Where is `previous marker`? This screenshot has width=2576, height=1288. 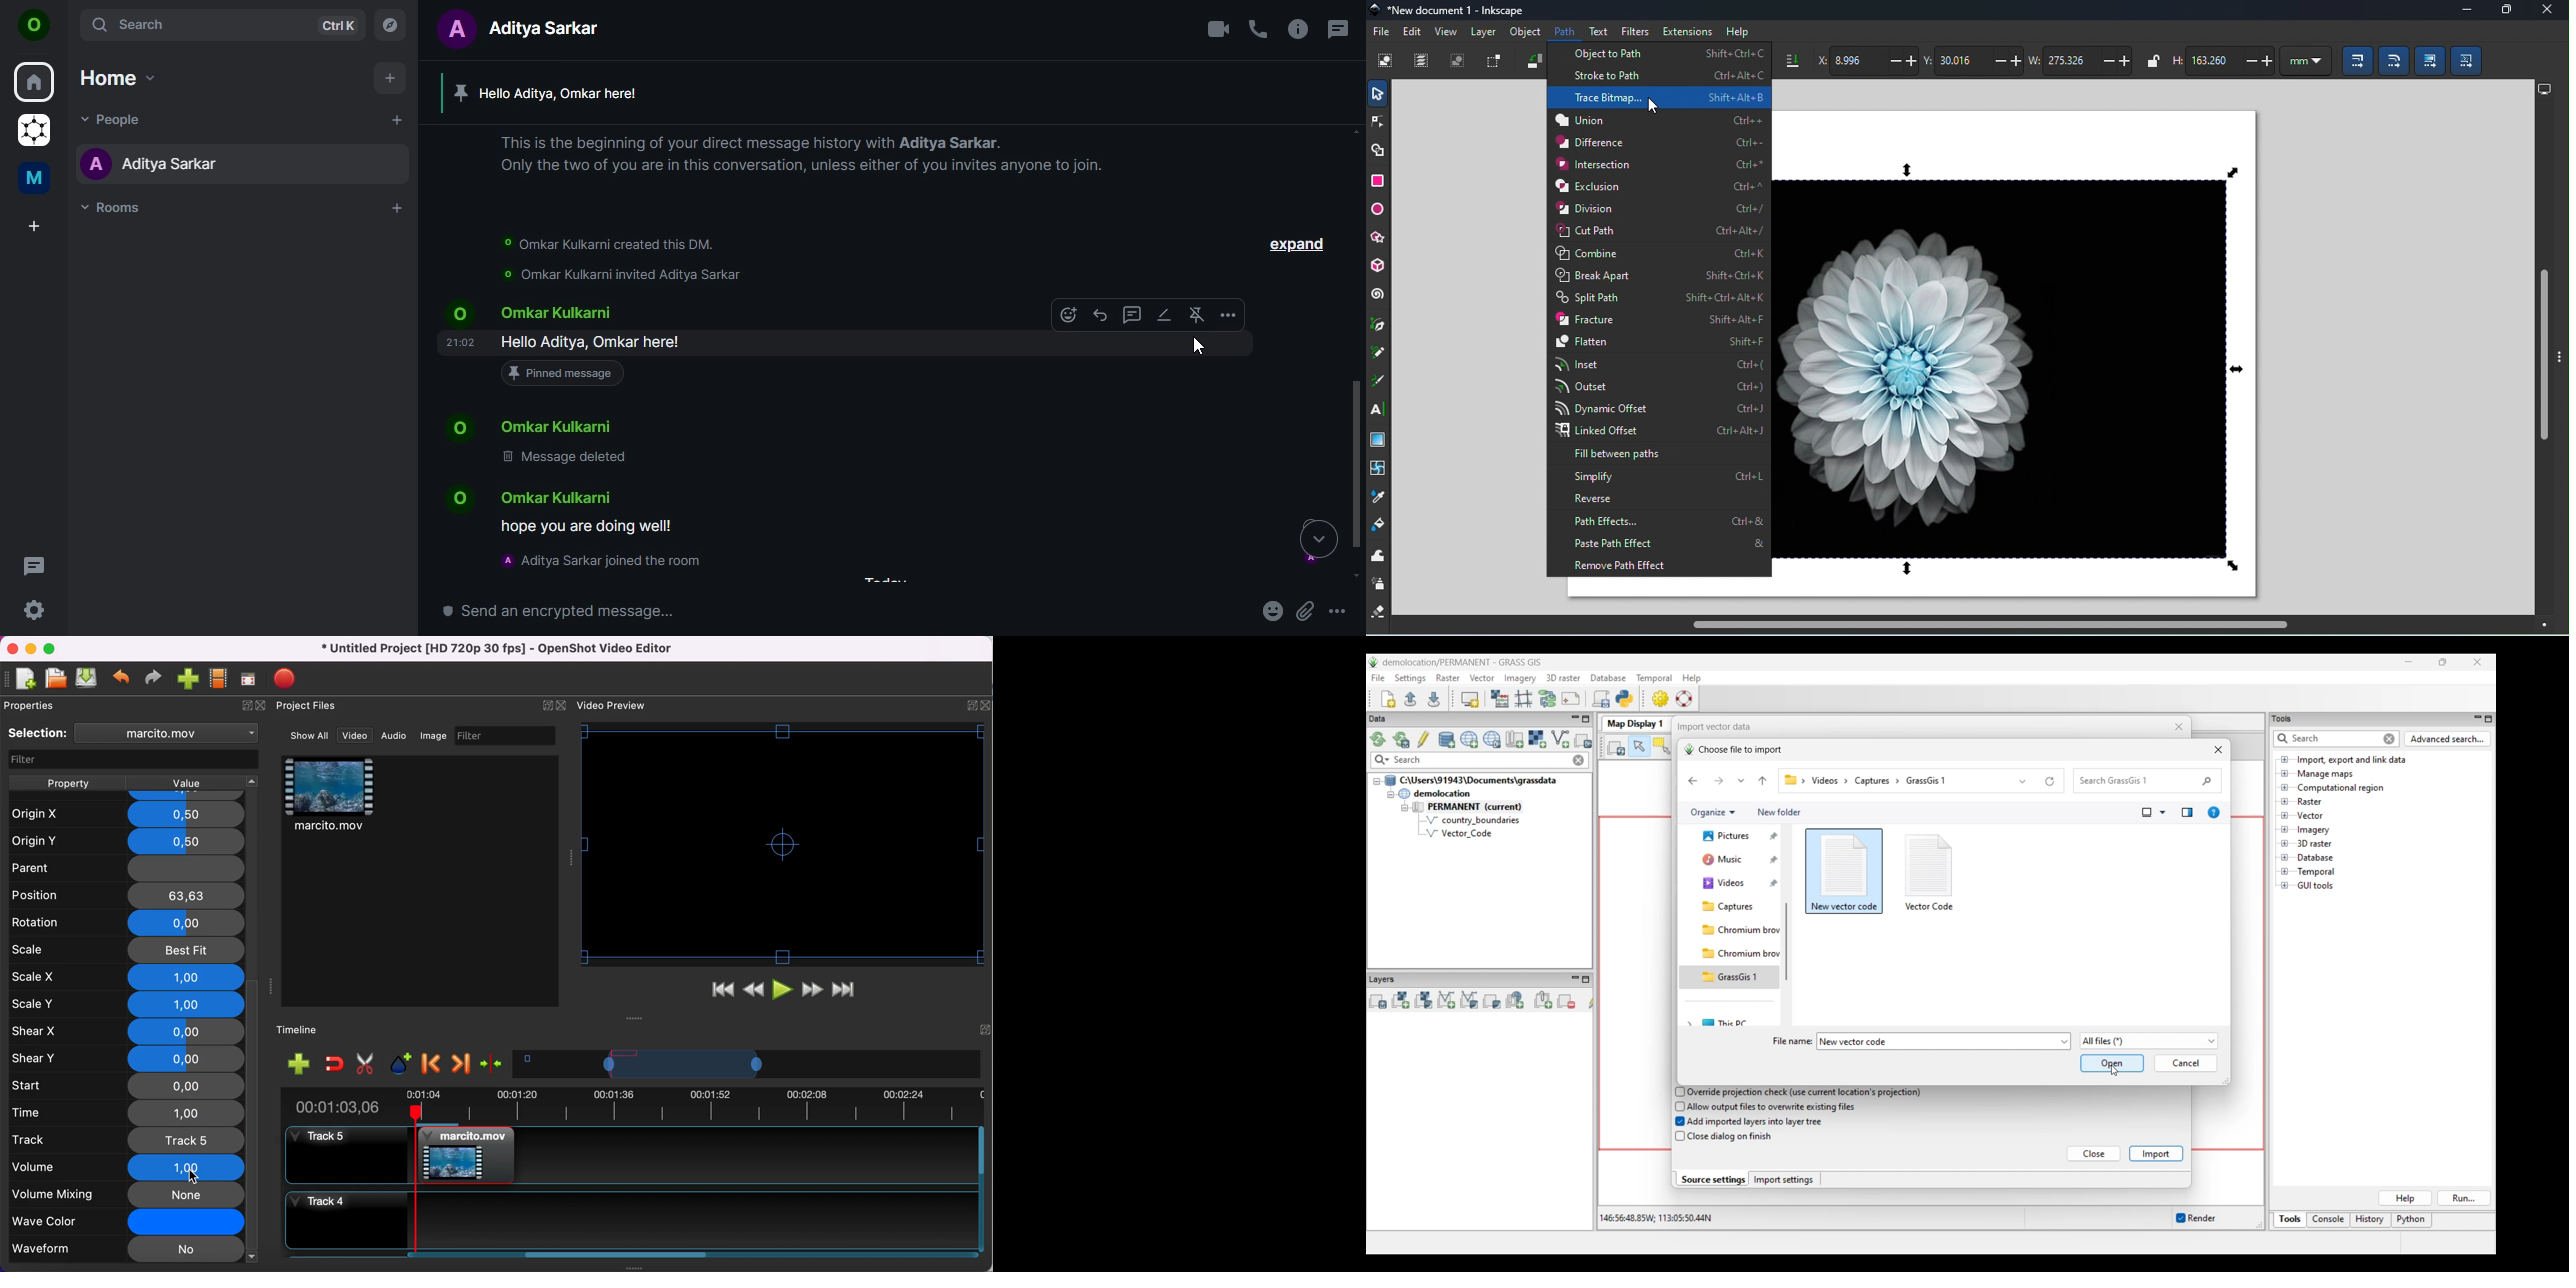
previous marker is located at coordinates (433, 1064).